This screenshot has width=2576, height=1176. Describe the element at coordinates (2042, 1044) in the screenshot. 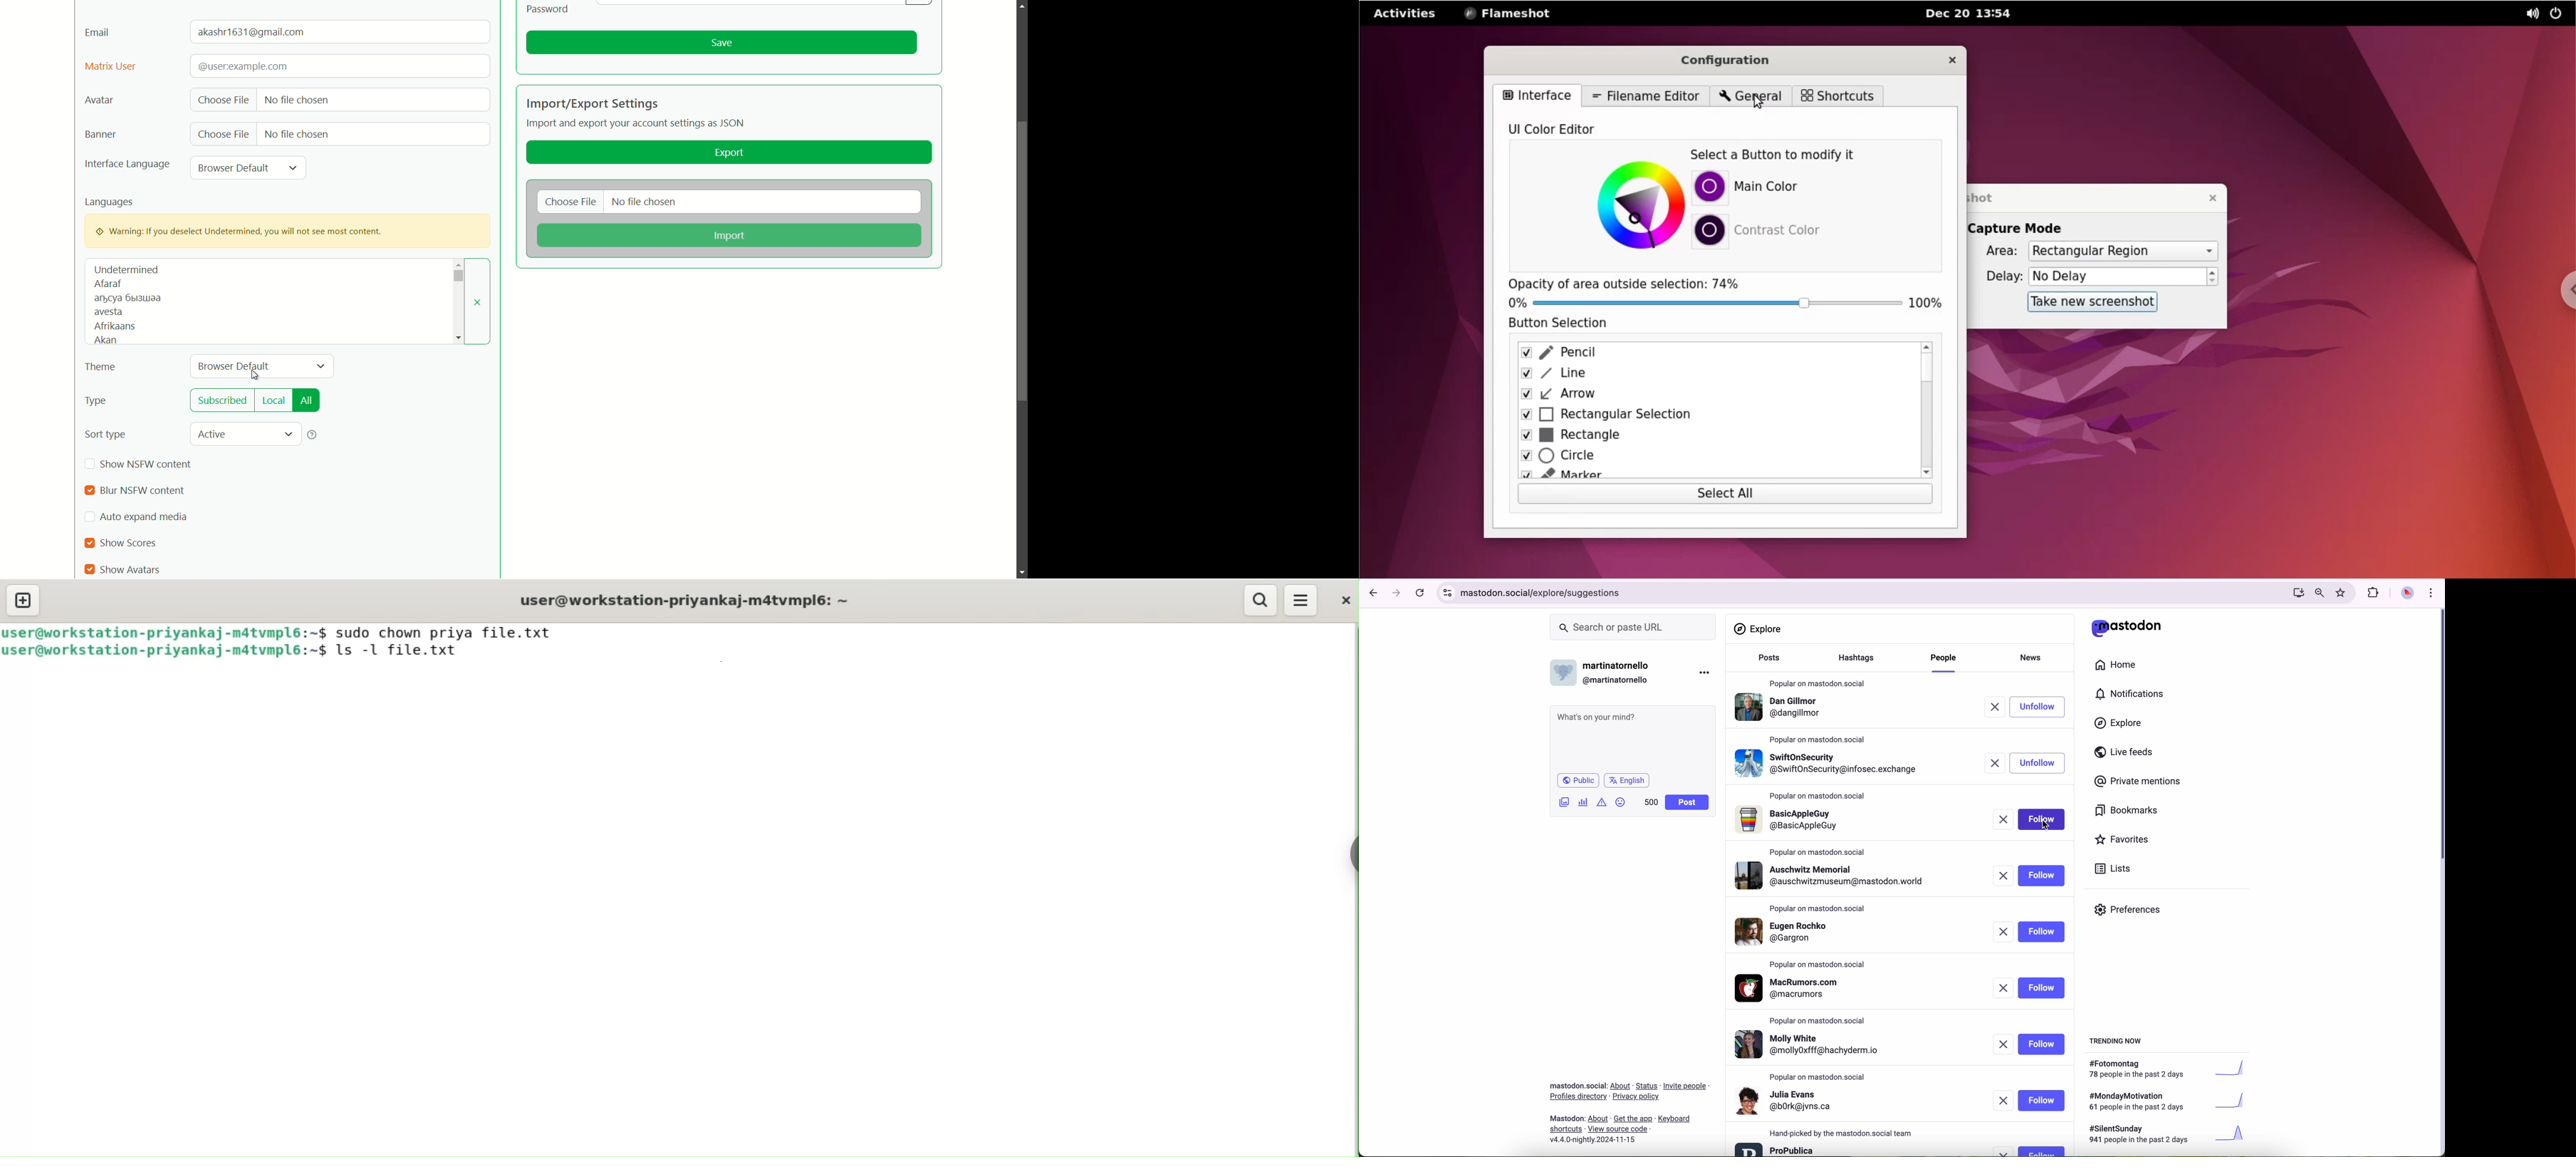

I see `follow button` at that location.